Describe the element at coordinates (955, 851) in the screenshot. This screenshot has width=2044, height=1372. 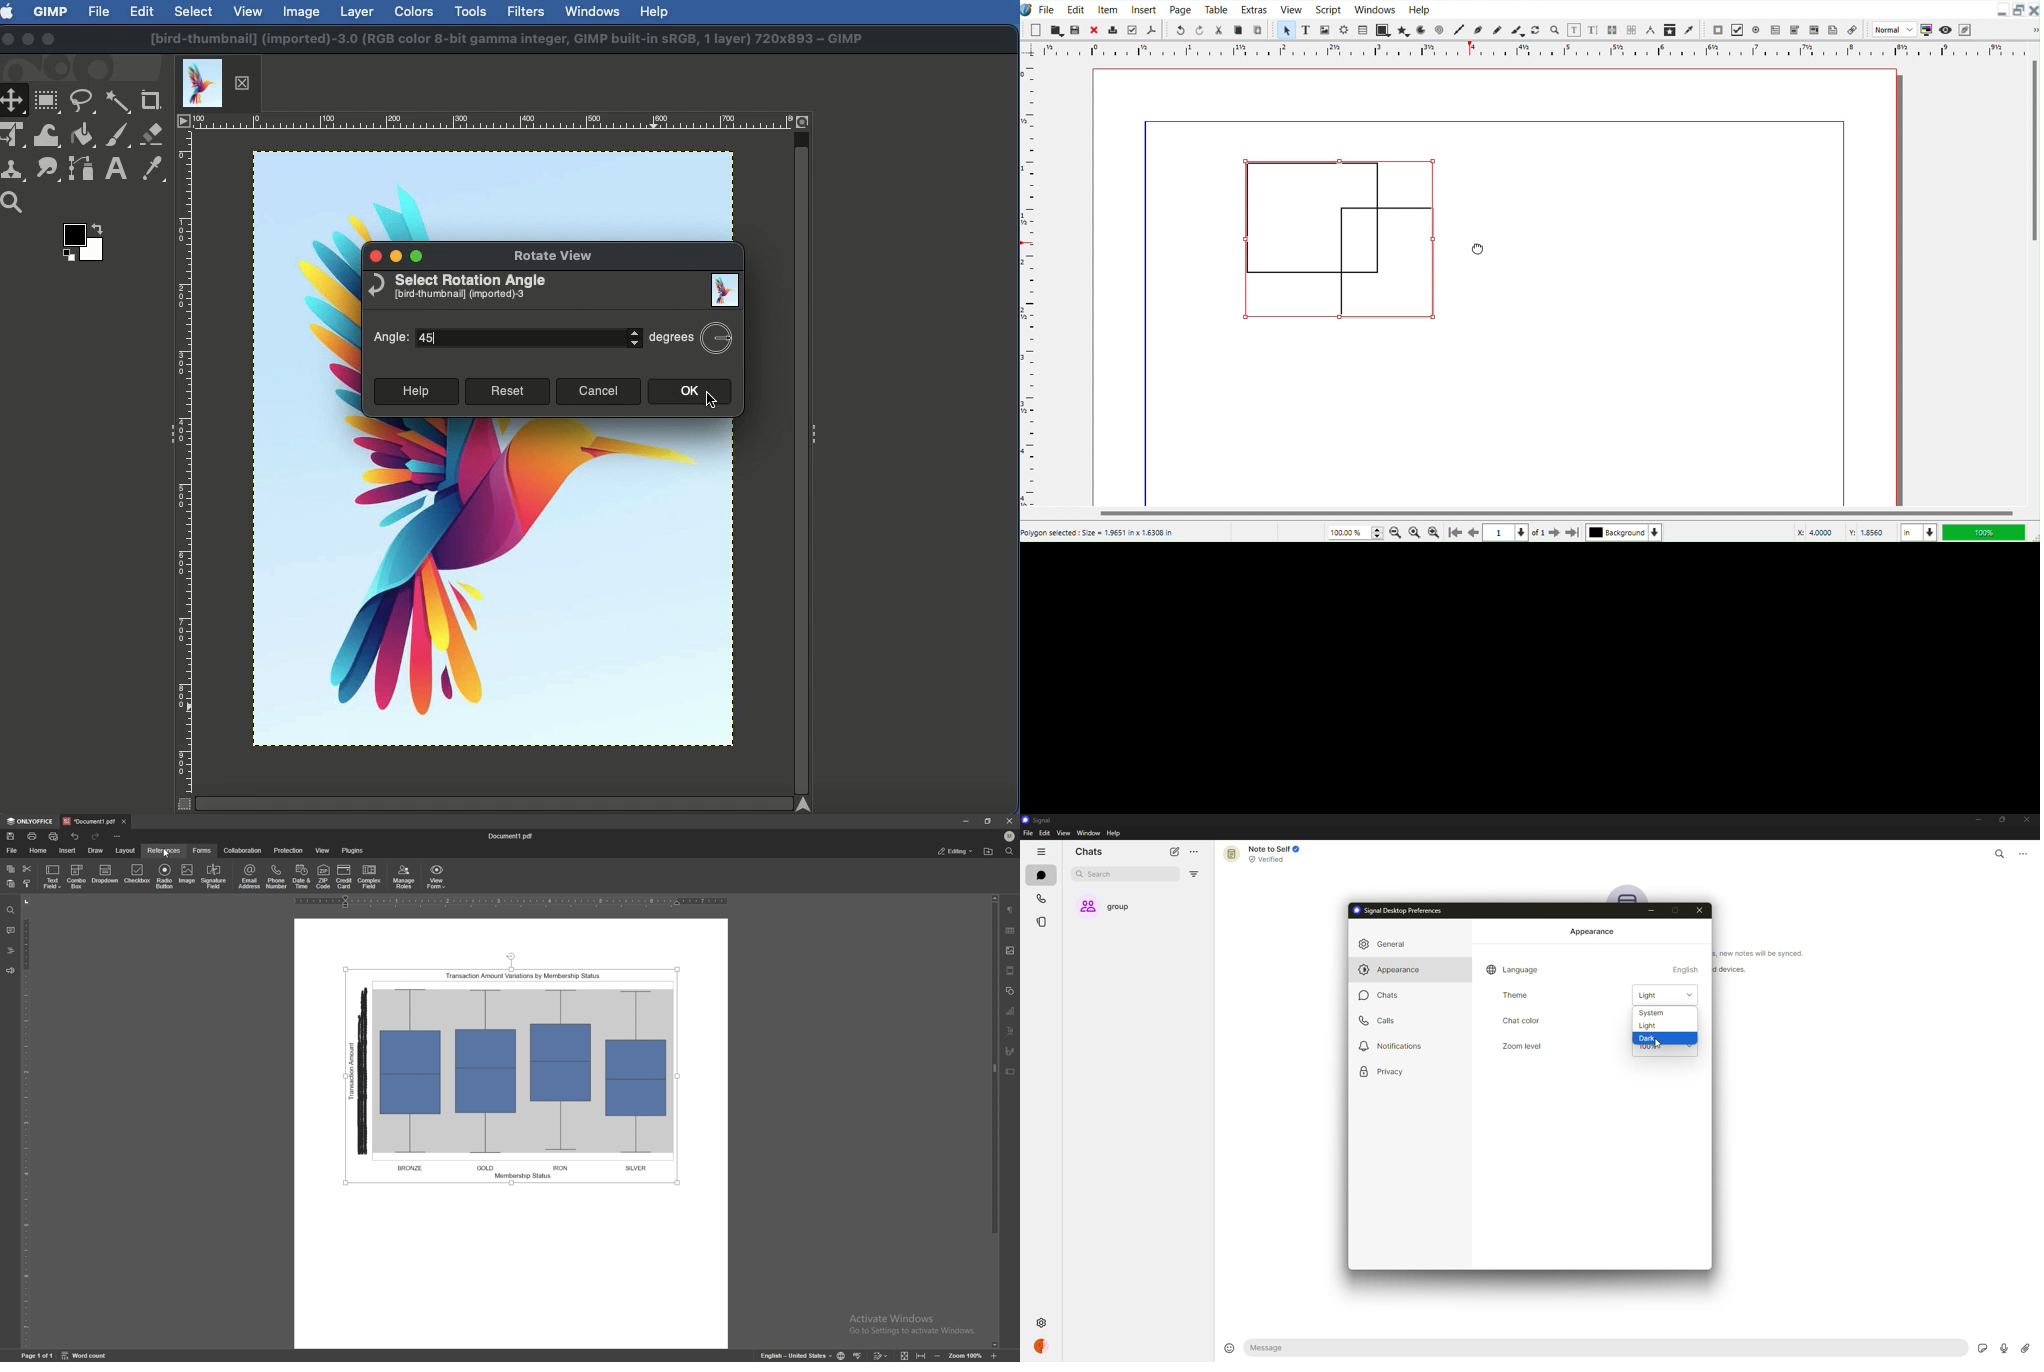
I see `status` at that location.